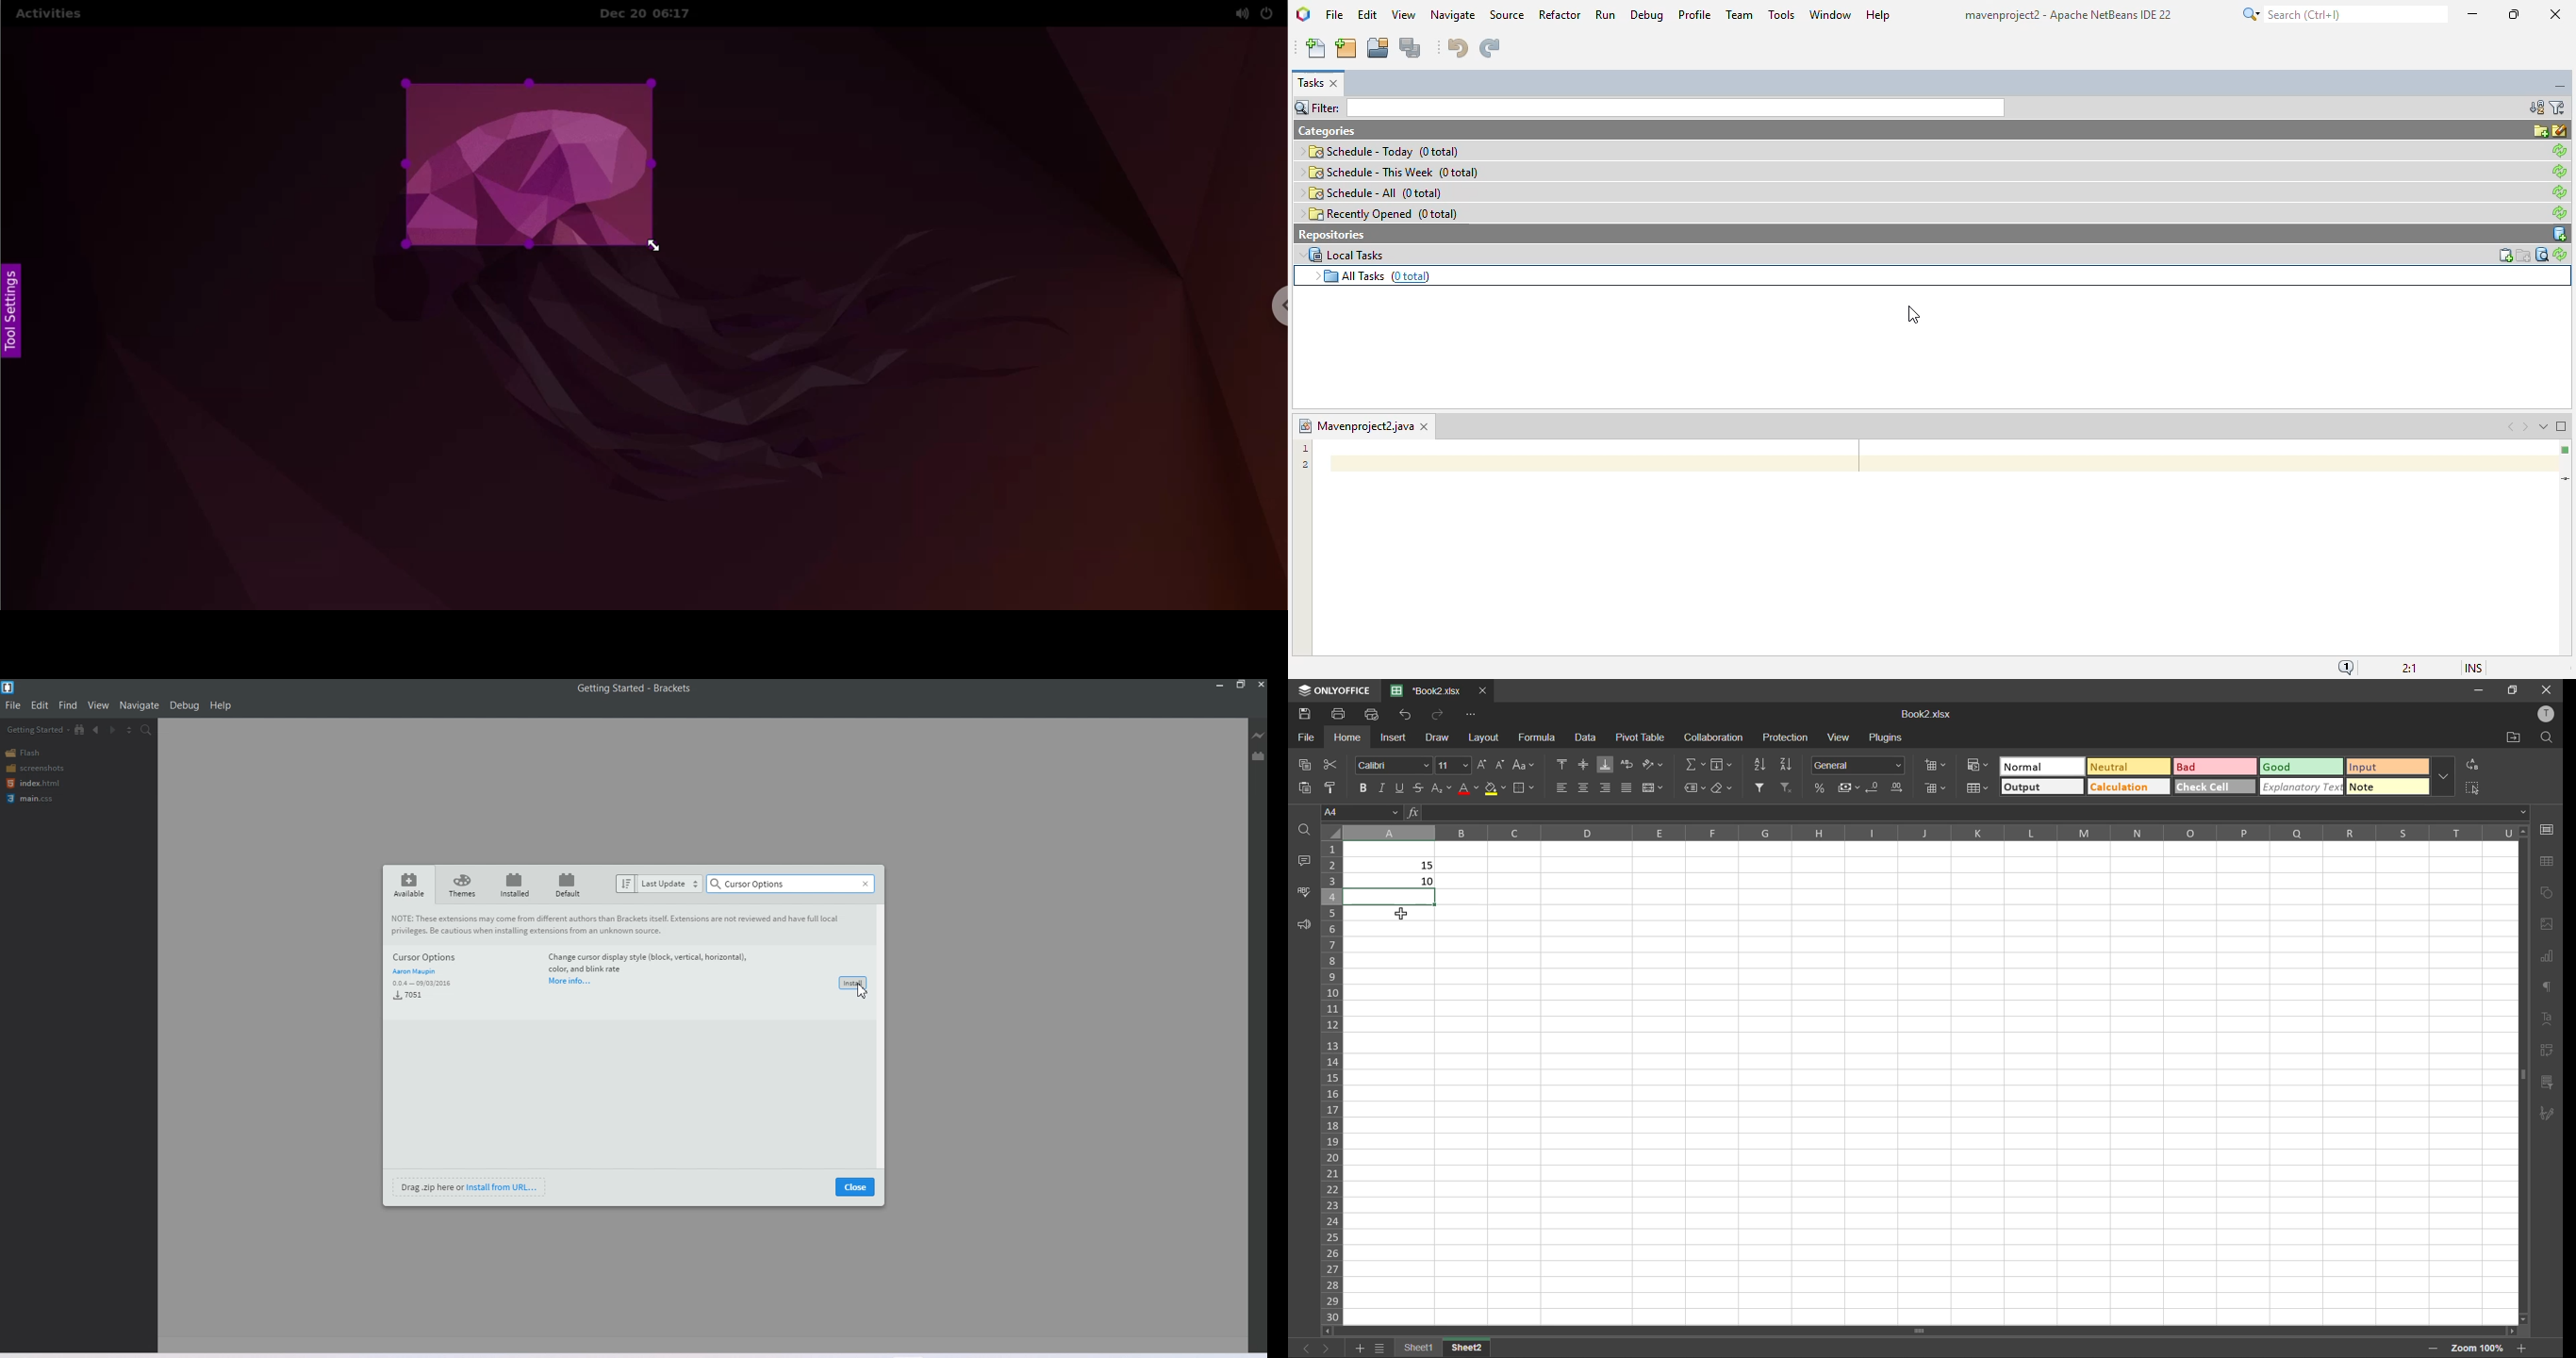 Image resolution: width=2576 pixels, height=1372 pixels. I want to click on cursor, so click(862, 993).